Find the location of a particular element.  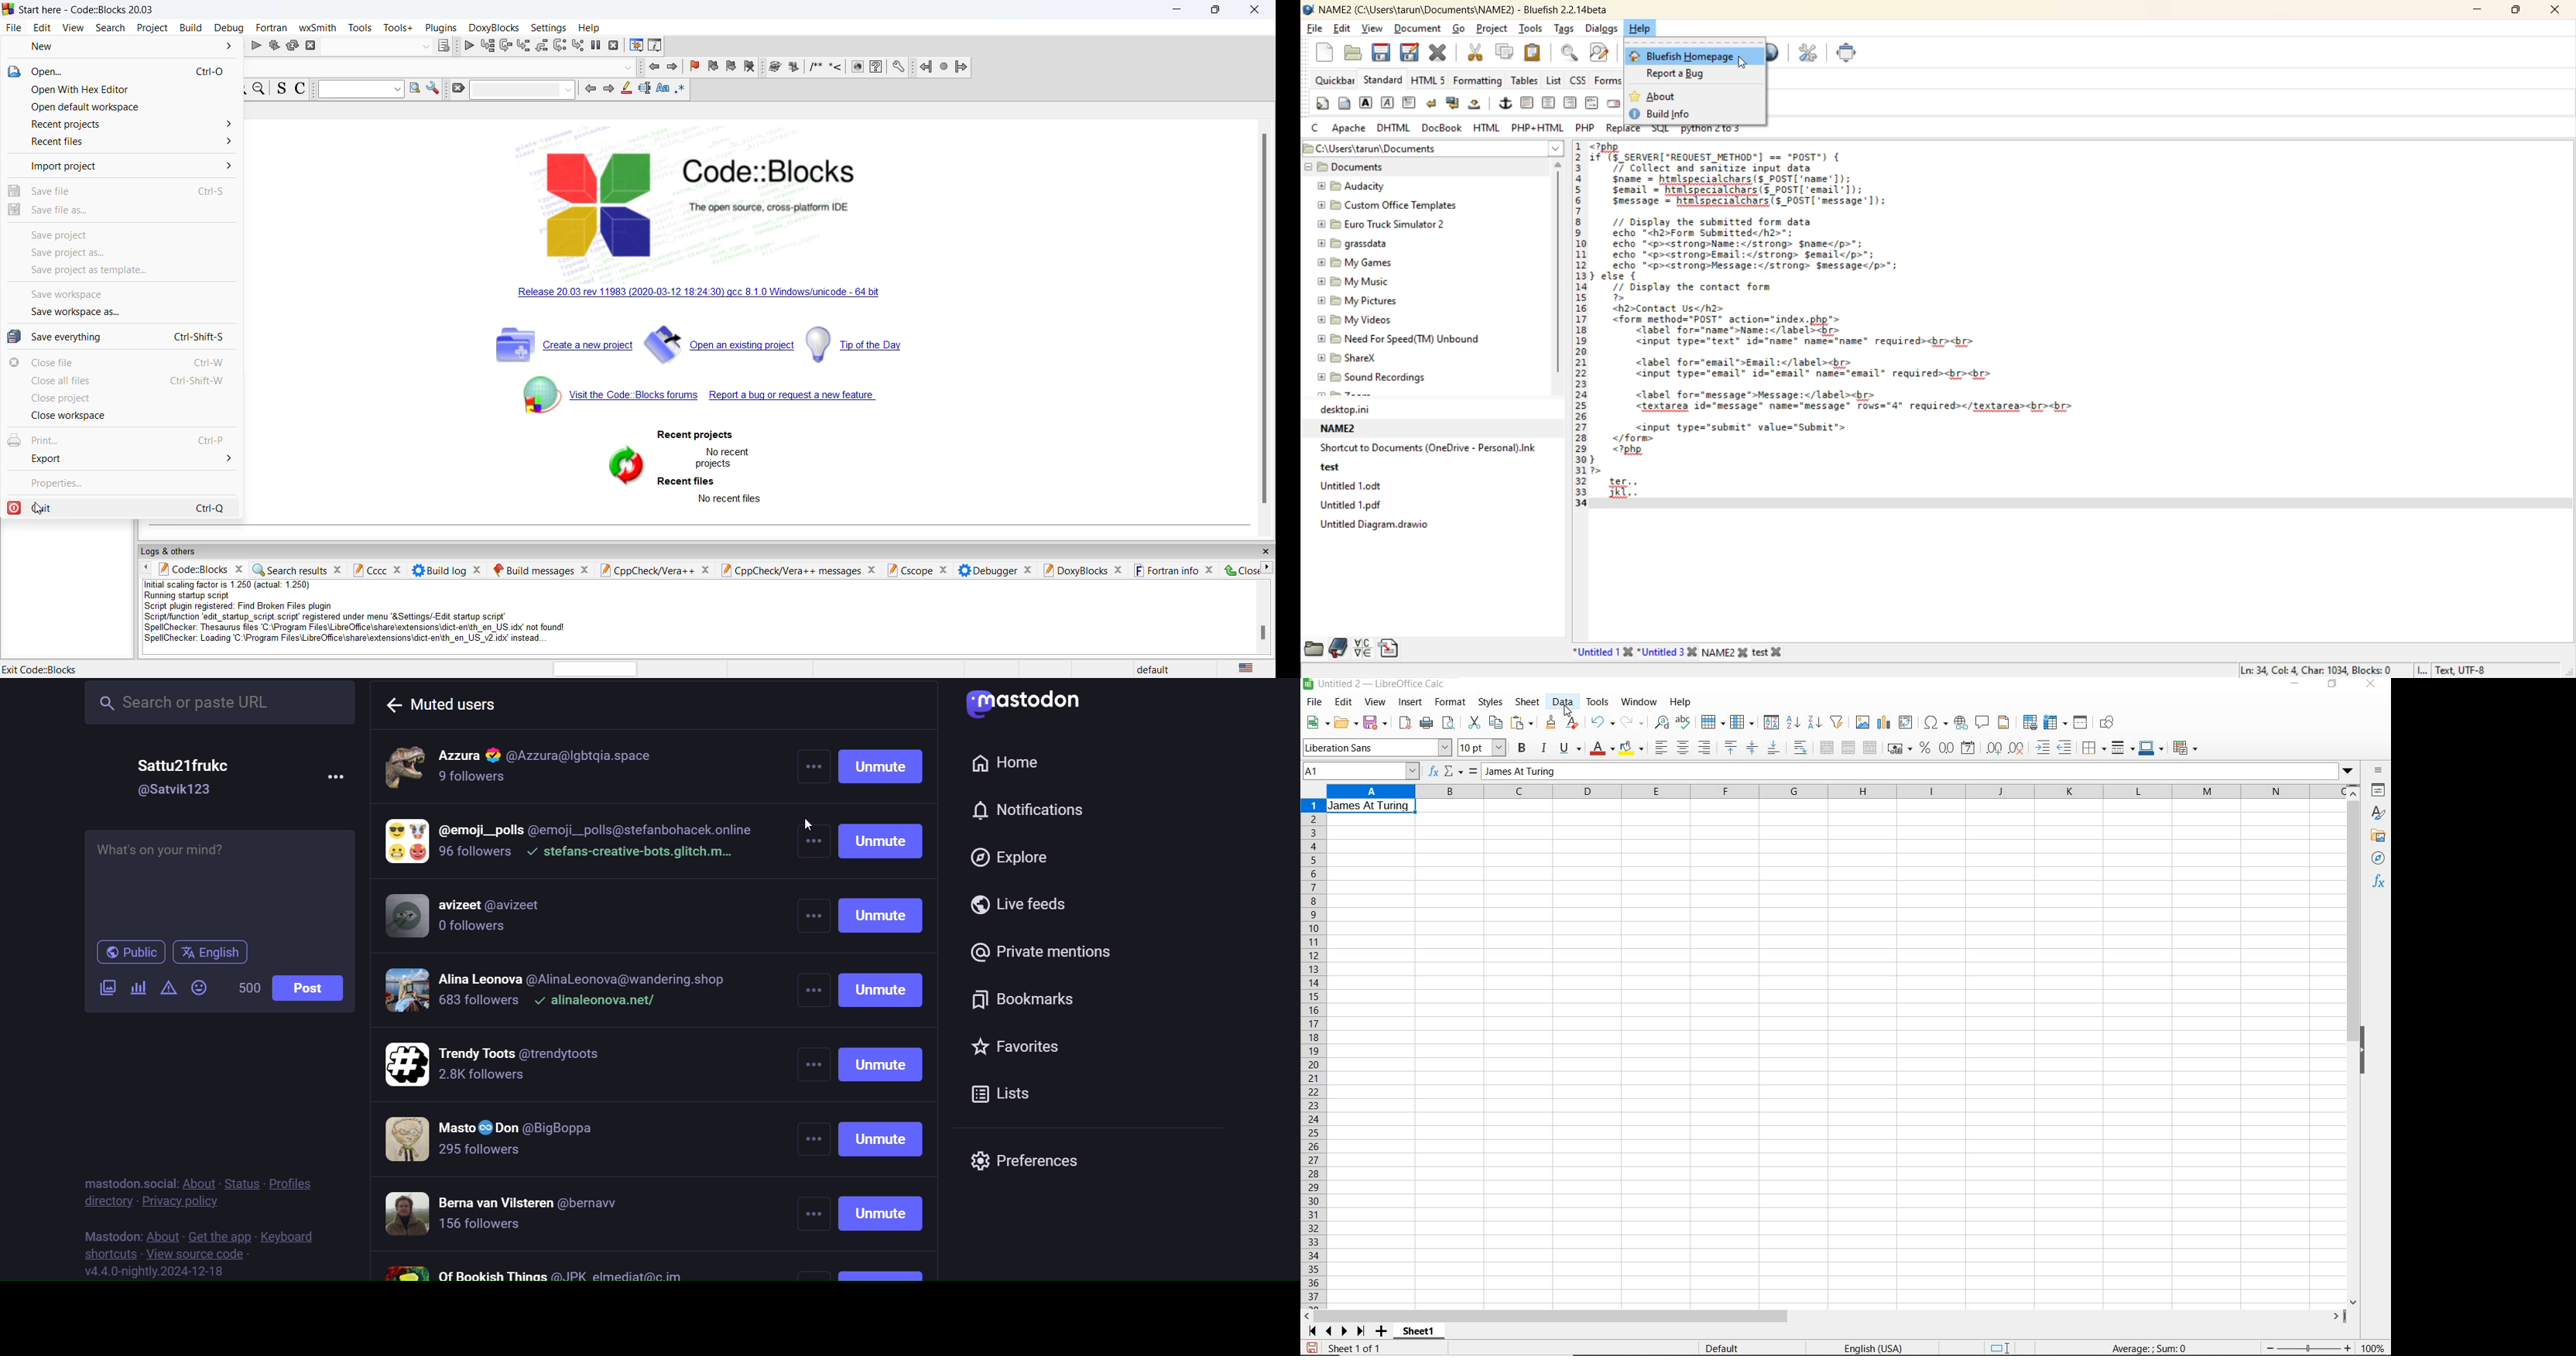

add sheet is located at coordinates (1380, 1332).